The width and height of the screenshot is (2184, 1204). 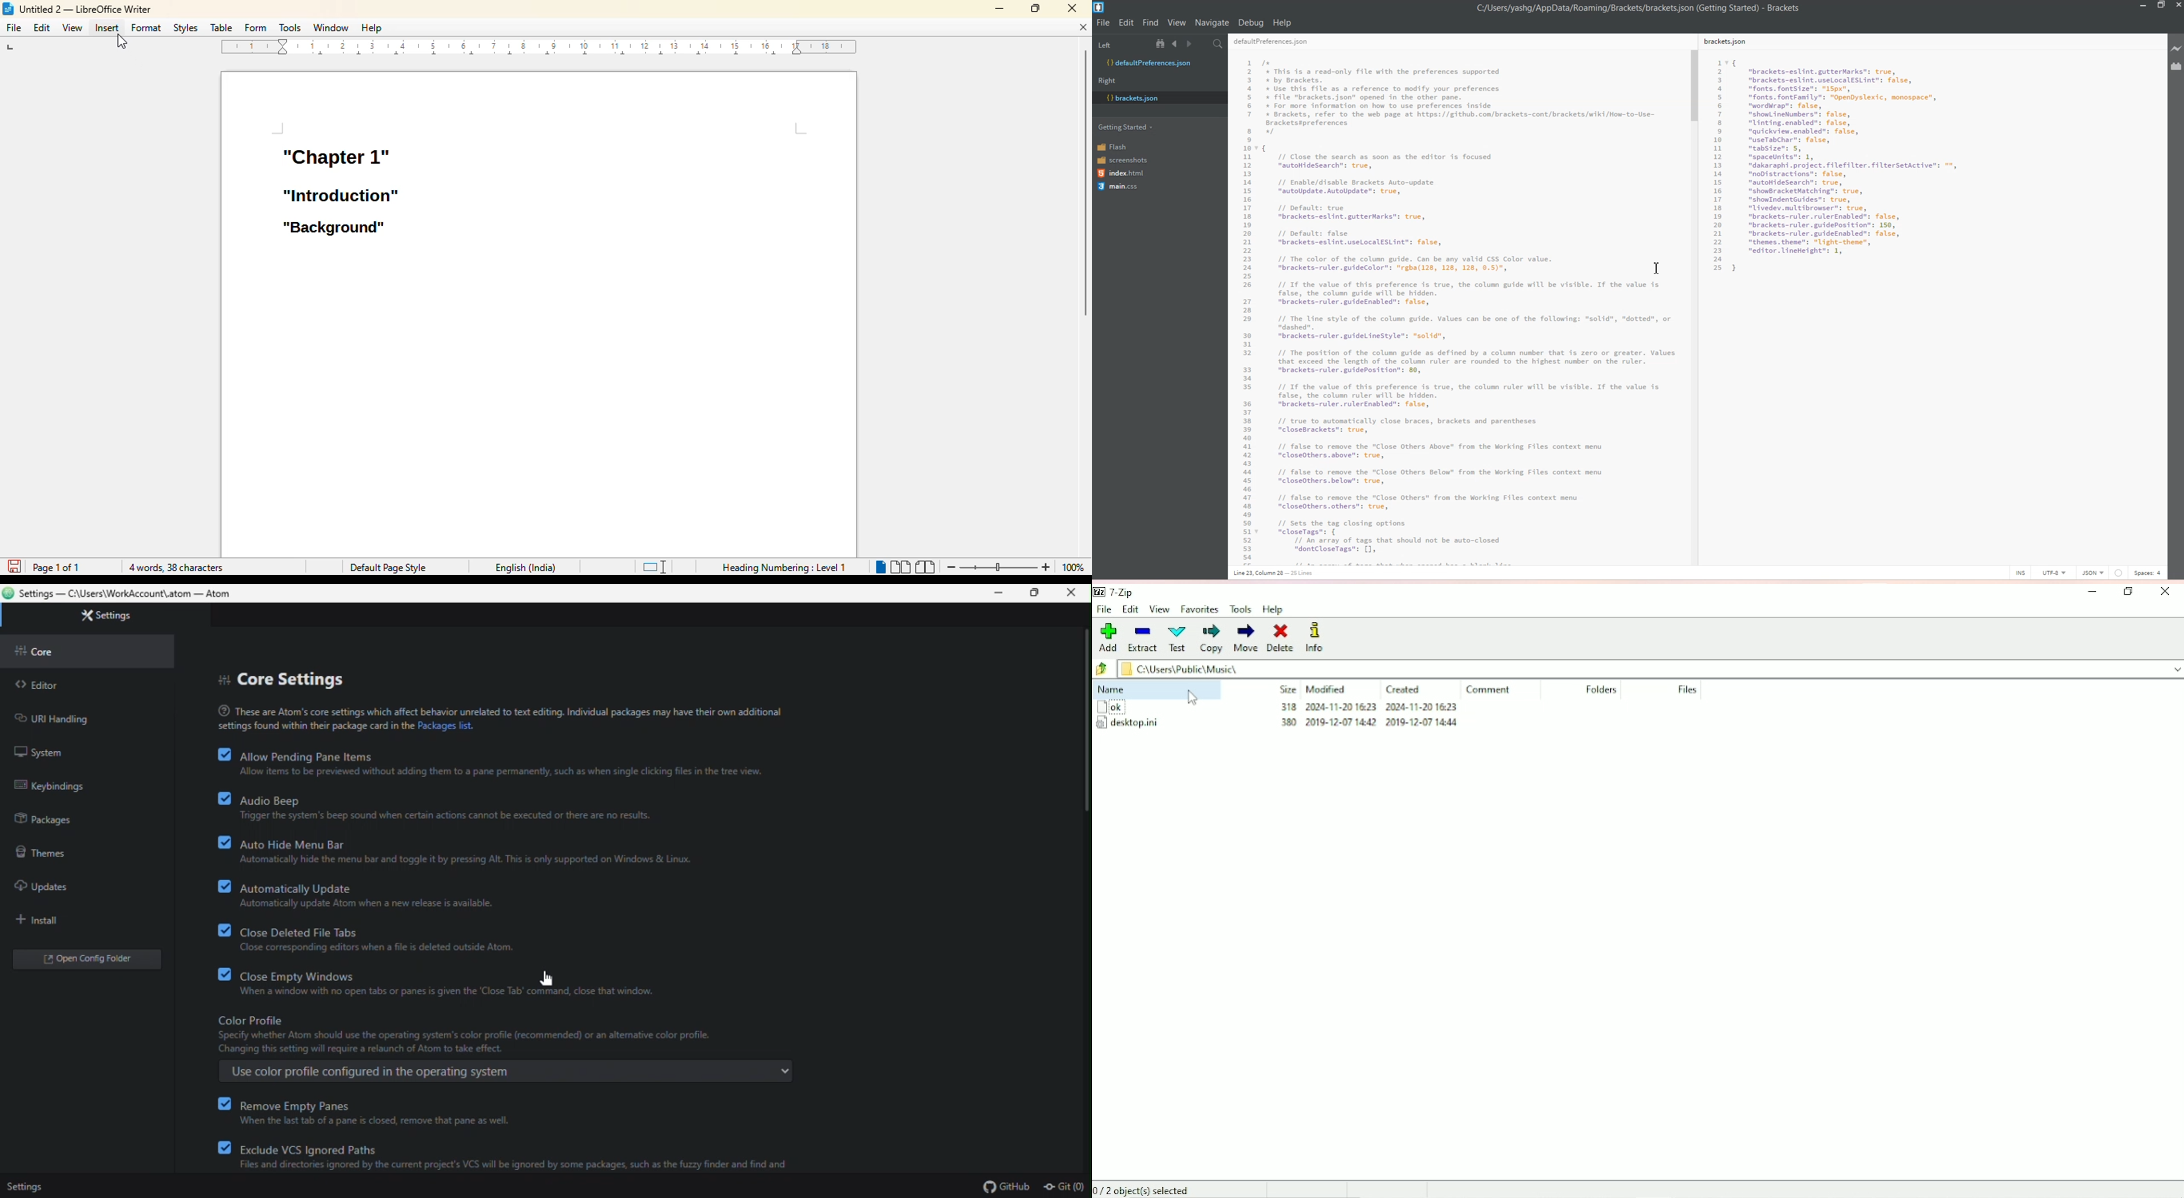 I want to click on click to save document, so click(x=14, y=567).